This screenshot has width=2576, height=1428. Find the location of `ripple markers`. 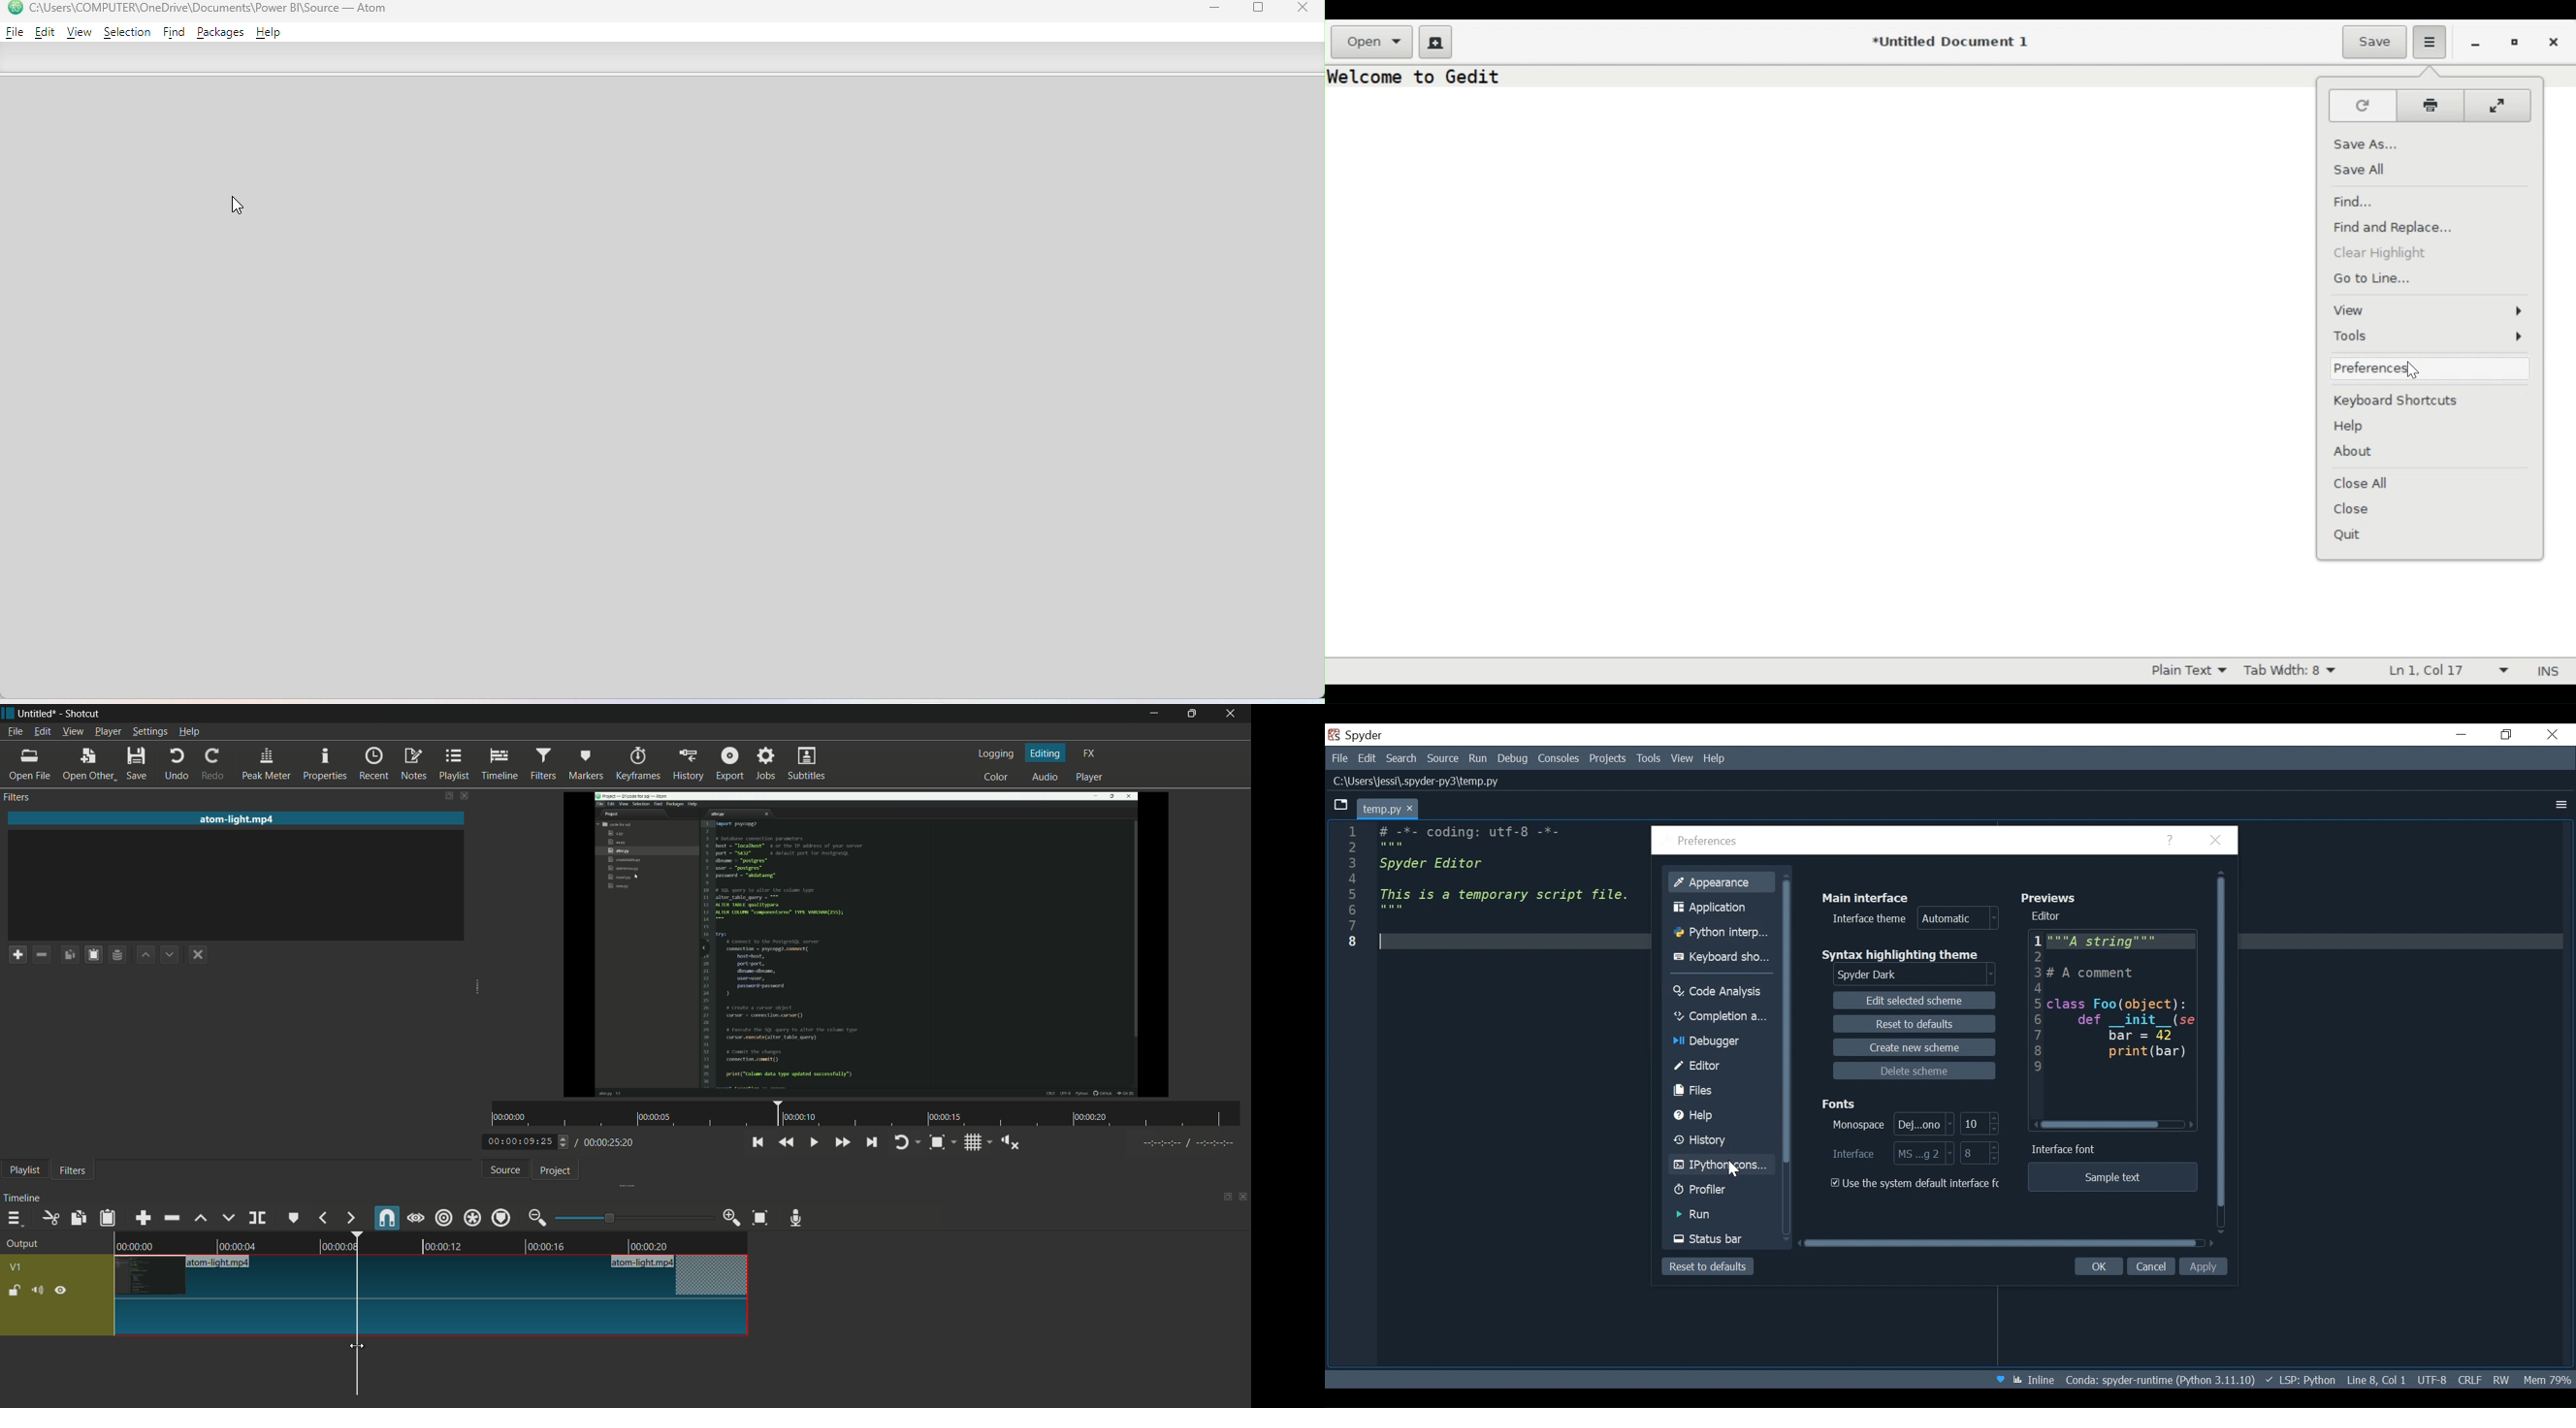

ripple markers is located at coordinates (503, 1217).